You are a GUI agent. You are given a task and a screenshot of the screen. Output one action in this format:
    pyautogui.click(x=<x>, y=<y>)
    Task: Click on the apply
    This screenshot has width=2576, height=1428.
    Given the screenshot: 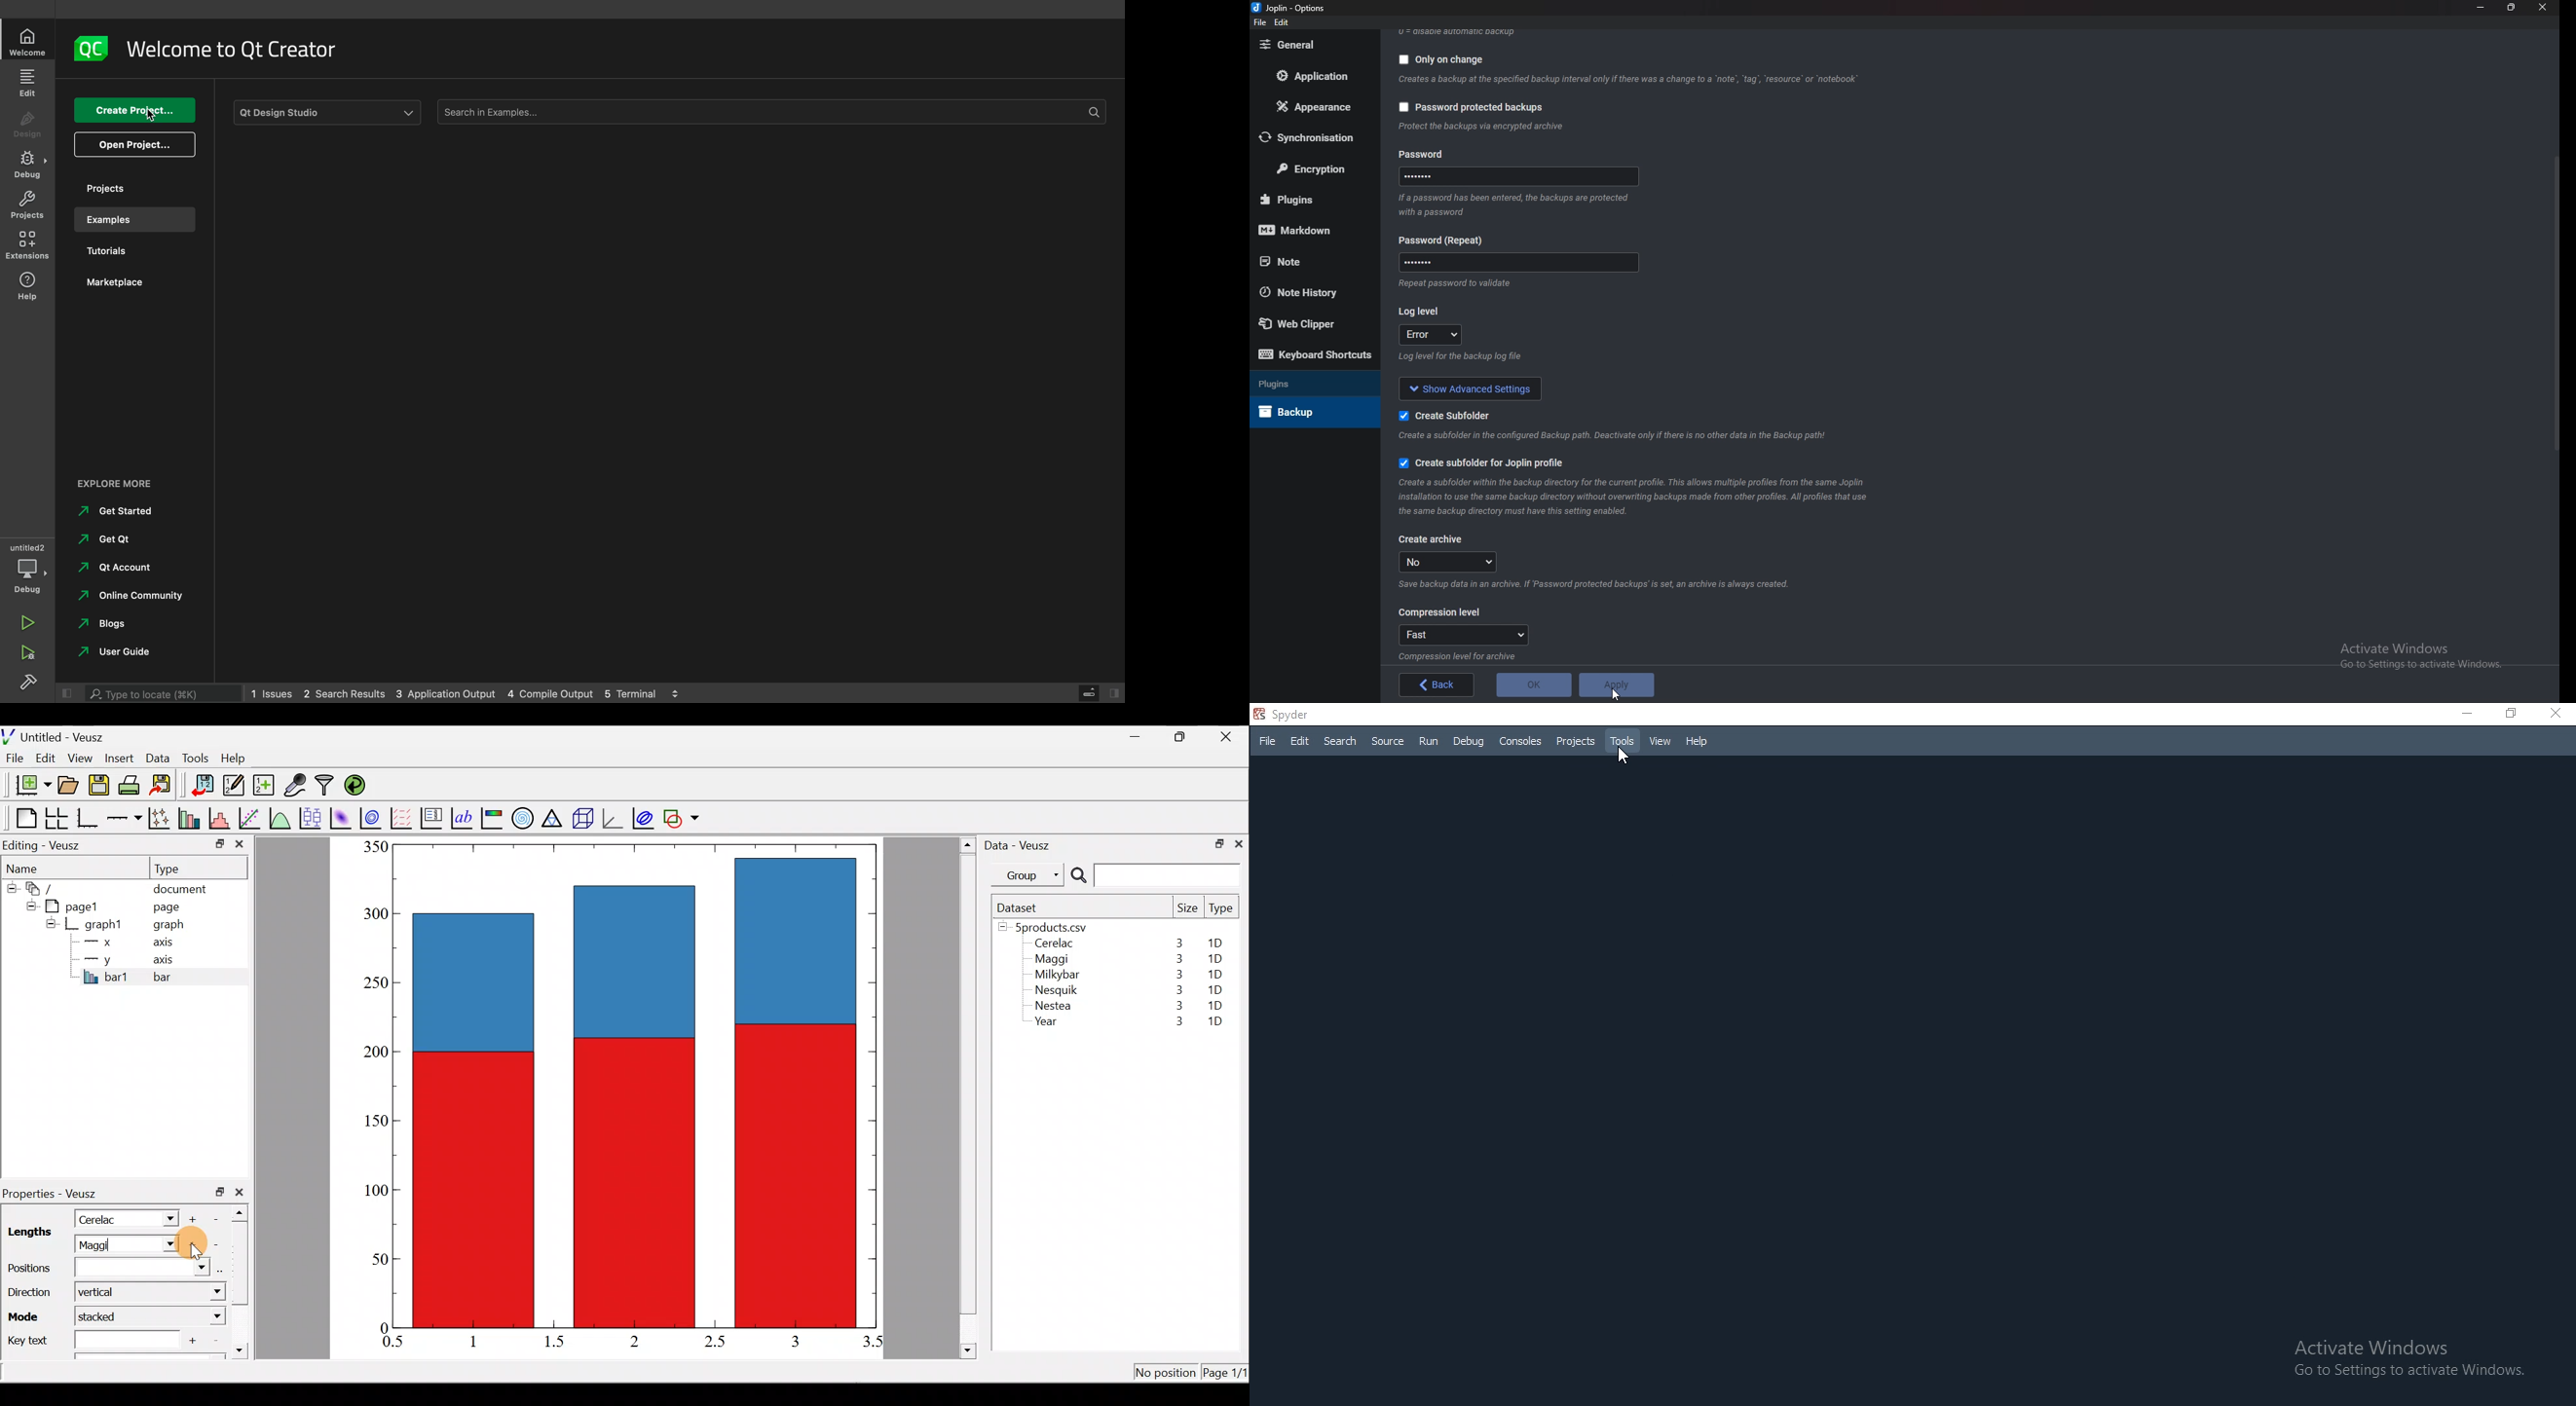 What is the action you would take?
    pyautogui.click(x=1615, y=685)
    